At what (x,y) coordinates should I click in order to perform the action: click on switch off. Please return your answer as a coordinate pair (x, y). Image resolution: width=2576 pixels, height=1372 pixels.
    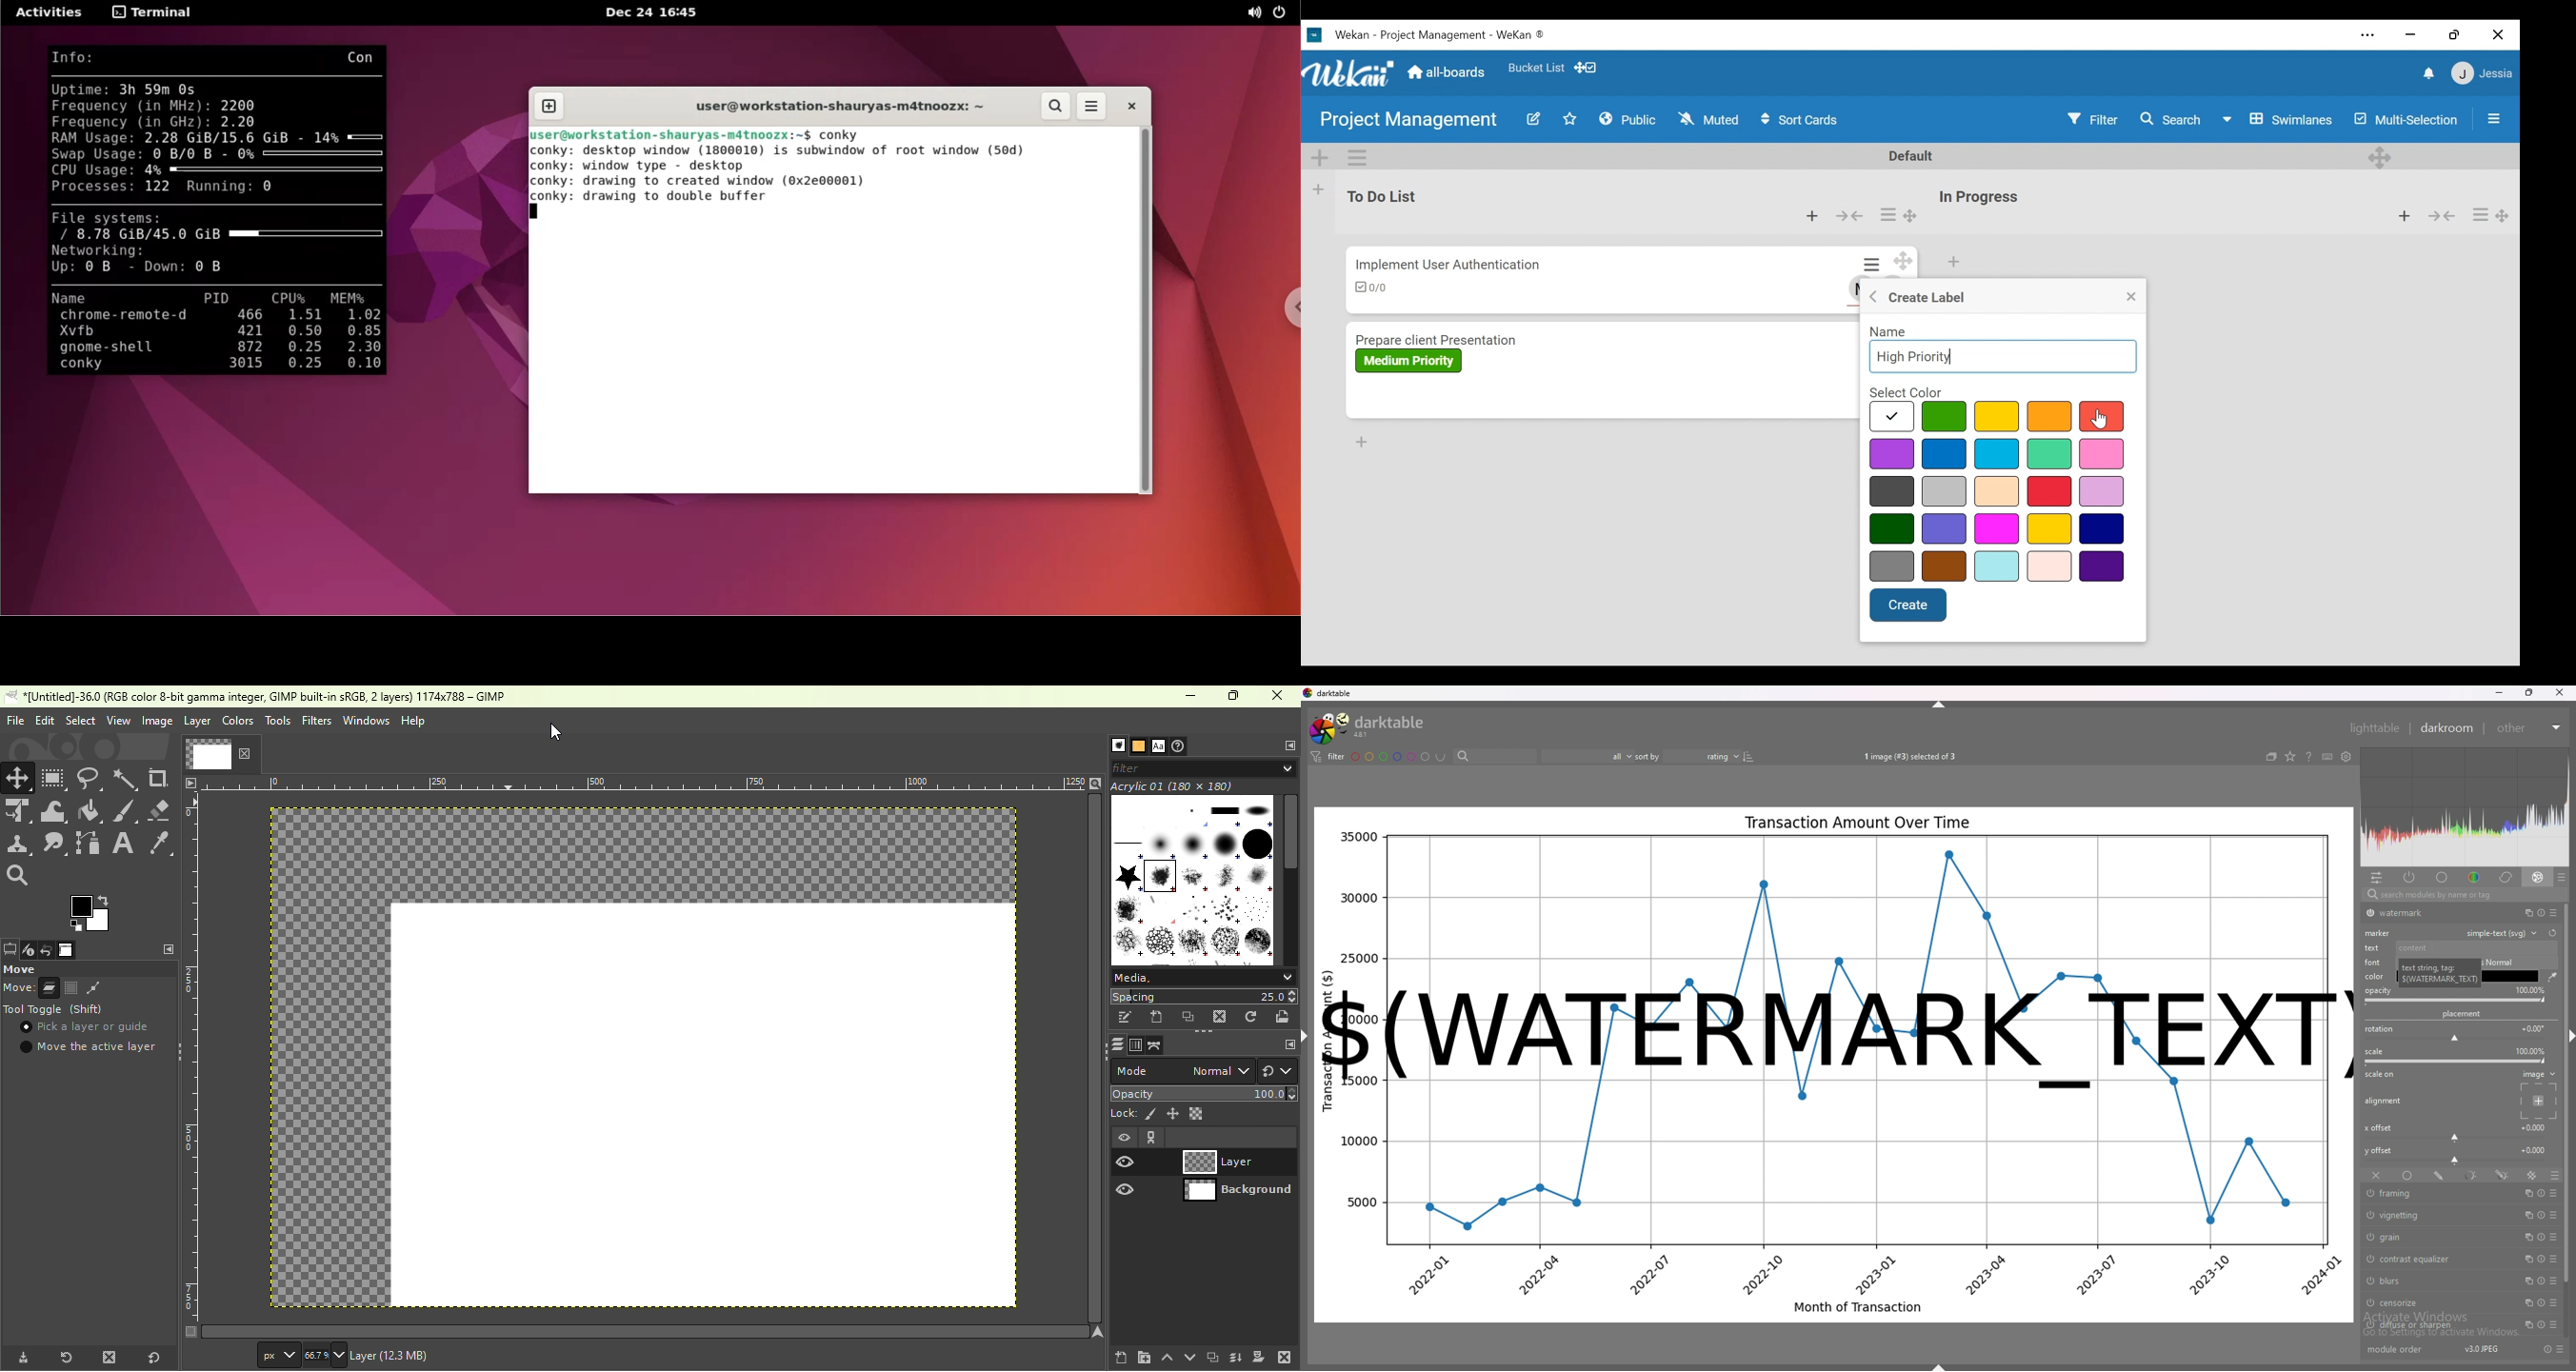
    Looking at the image, I should click on (2369, 1304).